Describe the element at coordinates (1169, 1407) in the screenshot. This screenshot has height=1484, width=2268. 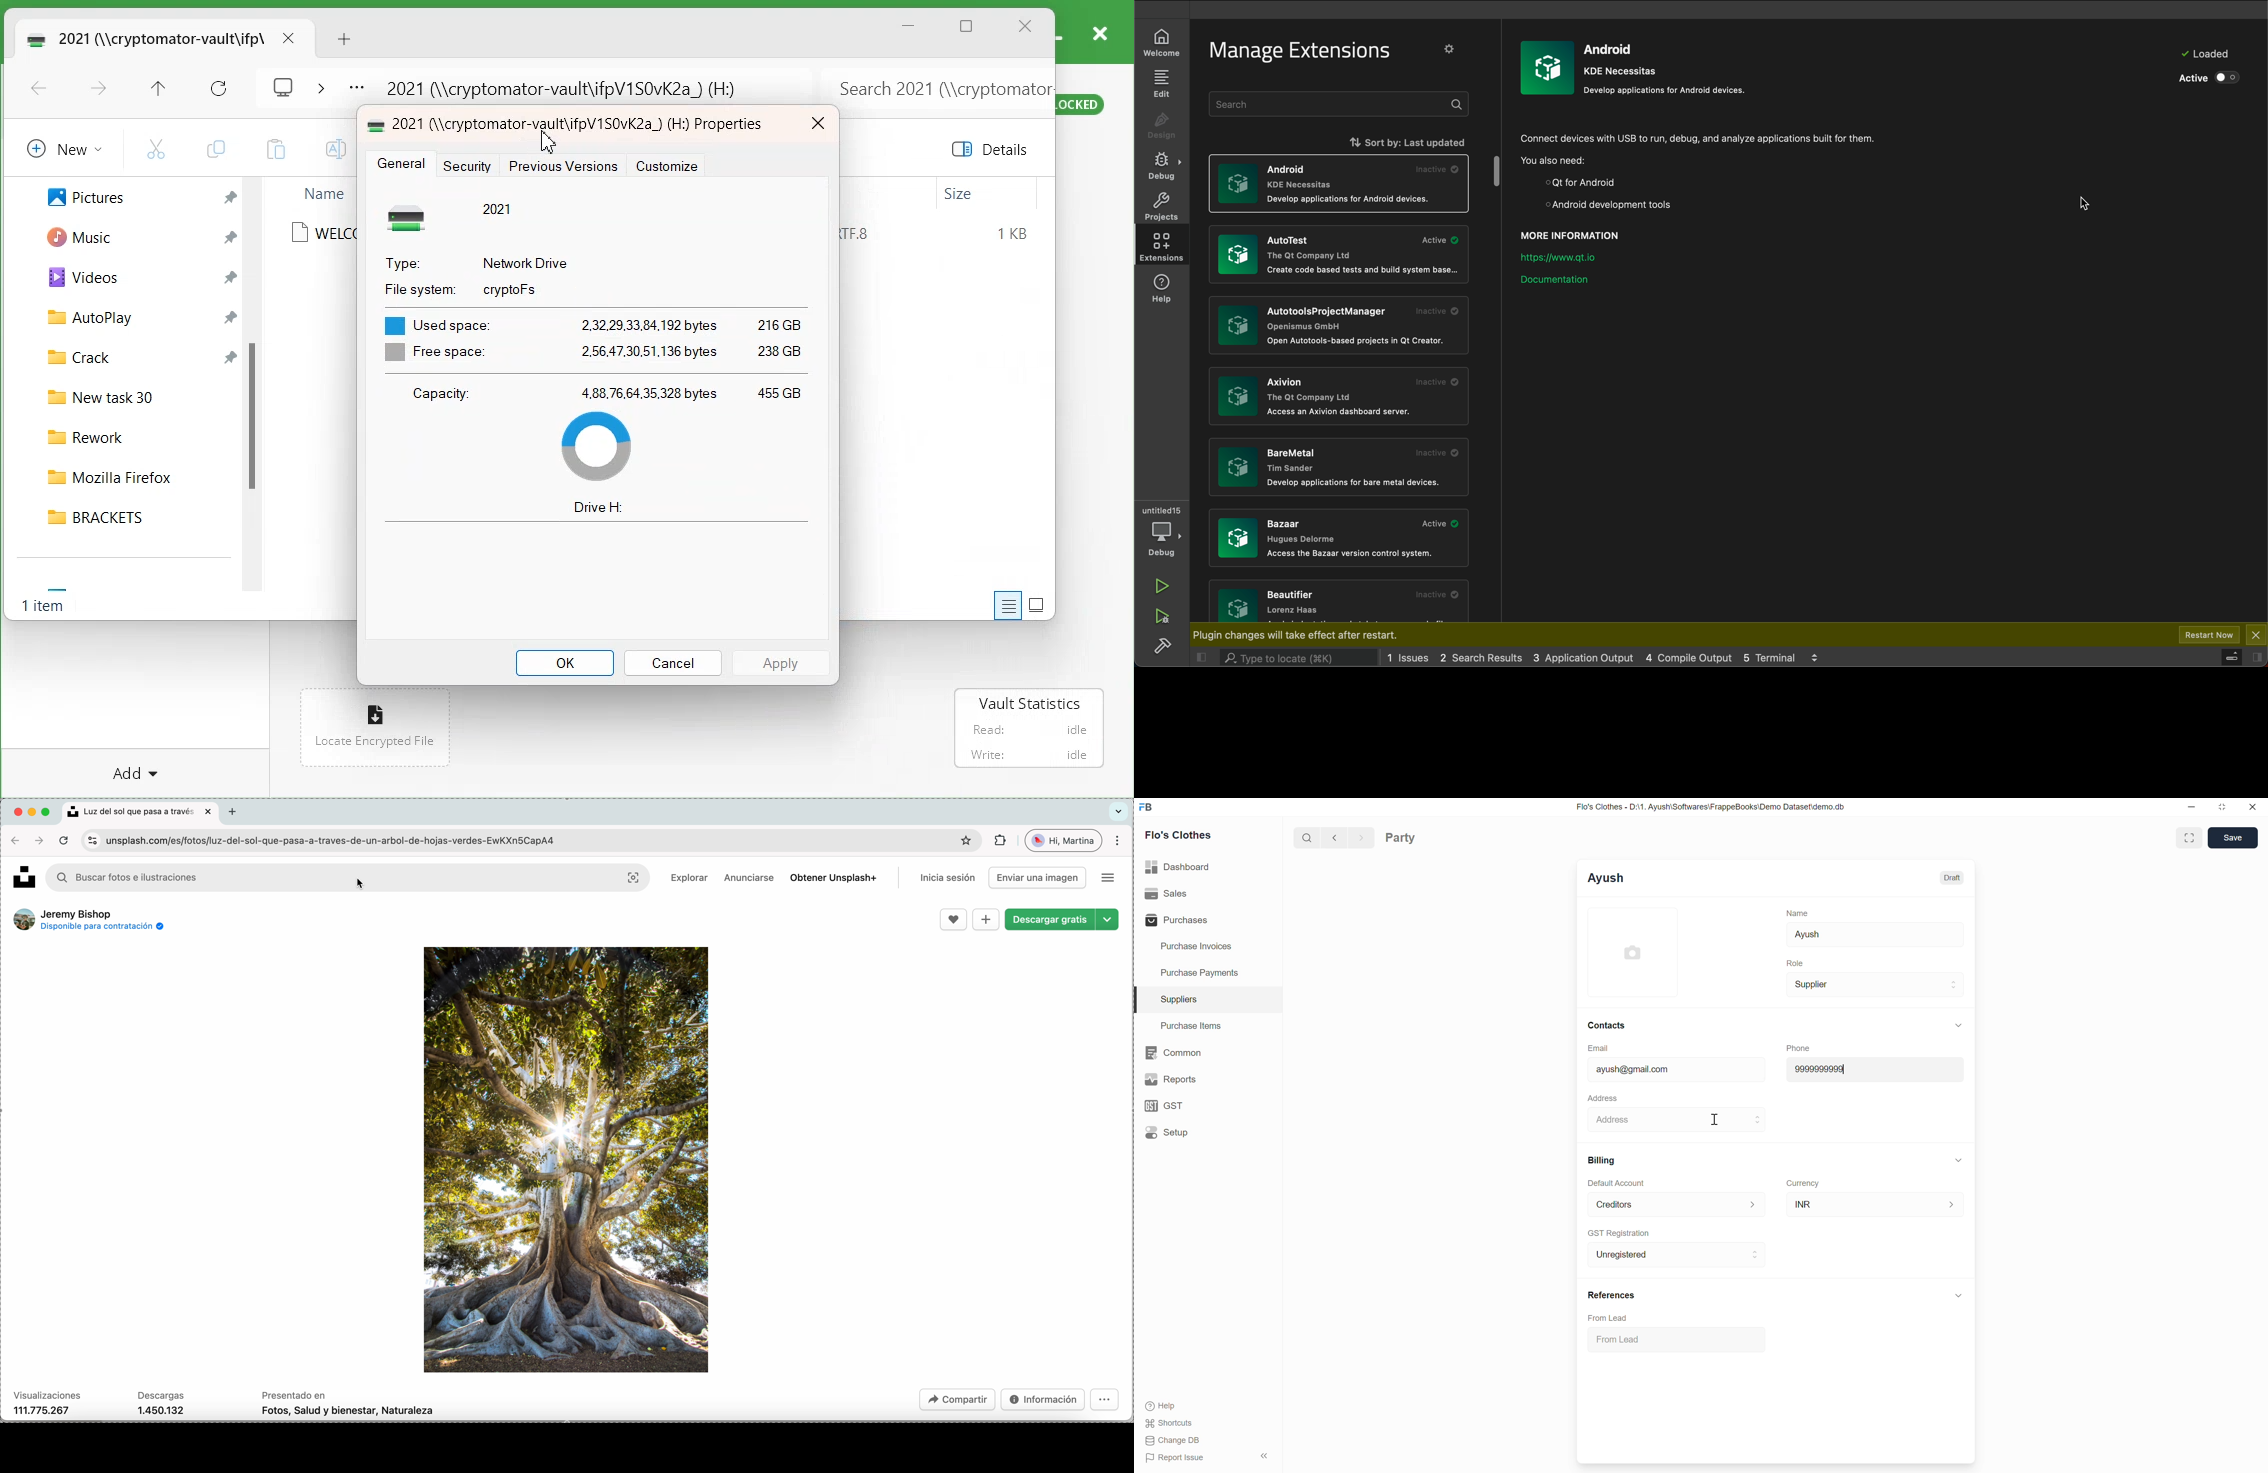
I see `Help` at that location.